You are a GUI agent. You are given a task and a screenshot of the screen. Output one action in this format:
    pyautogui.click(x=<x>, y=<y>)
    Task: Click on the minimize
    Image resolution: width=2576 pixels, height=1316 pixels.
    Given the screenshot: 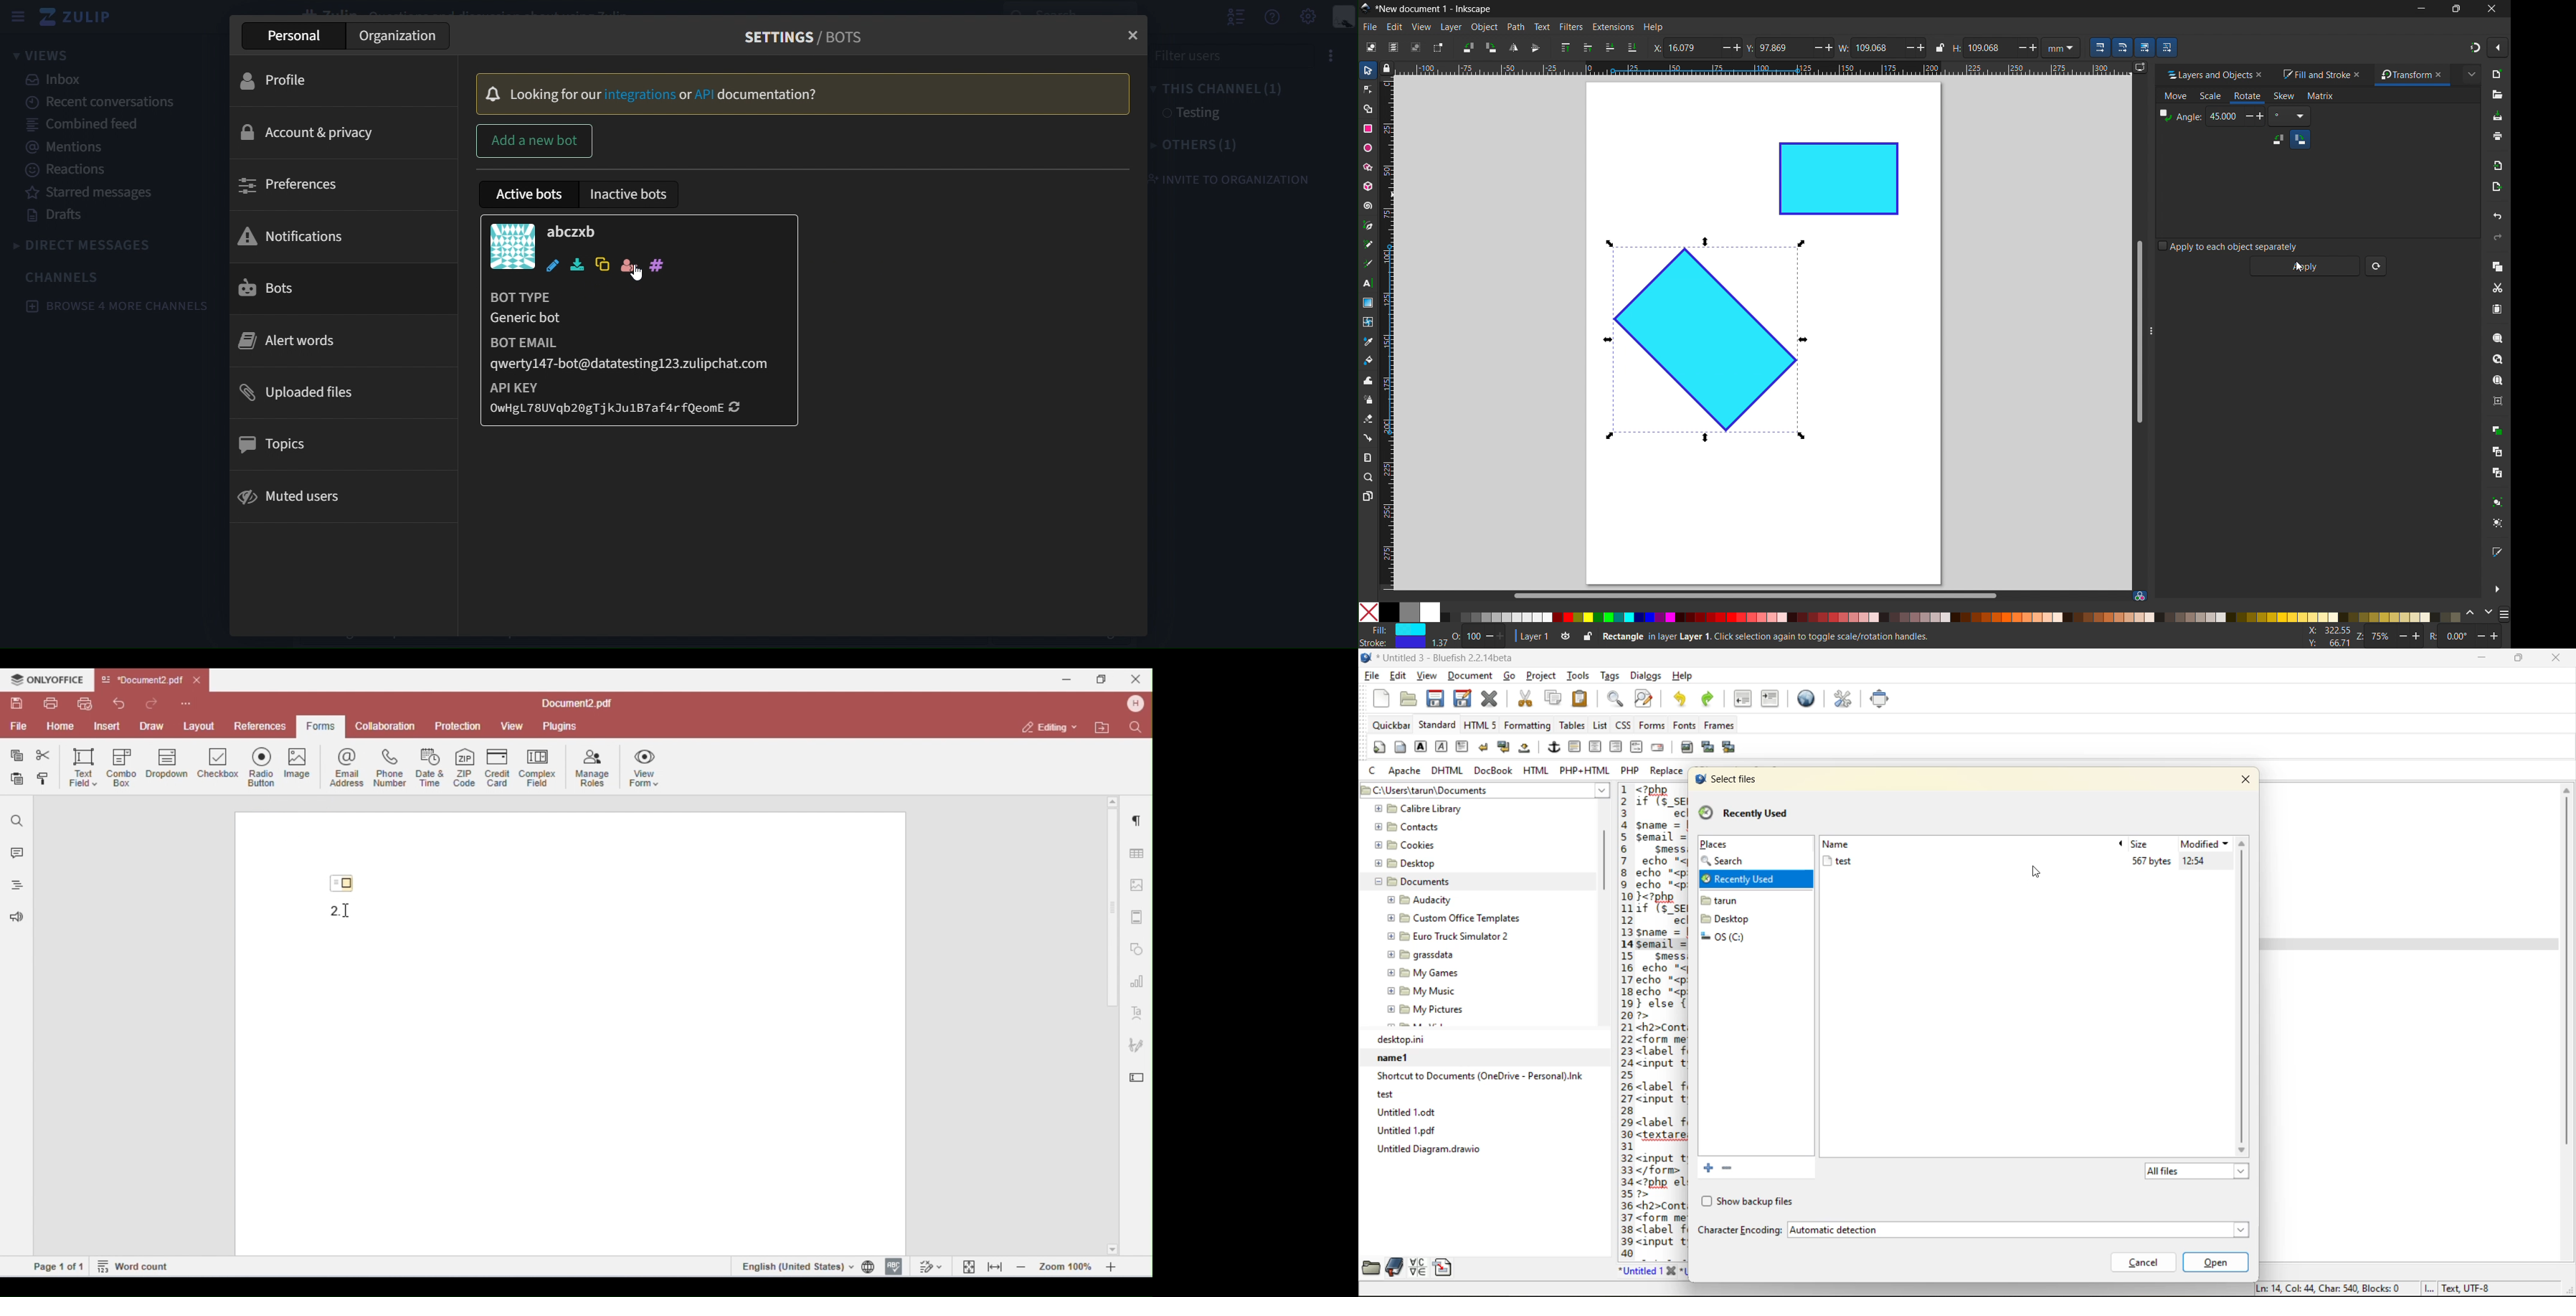 What is the action you would take?
    pyautogui.click(x=2420, y=8)
    